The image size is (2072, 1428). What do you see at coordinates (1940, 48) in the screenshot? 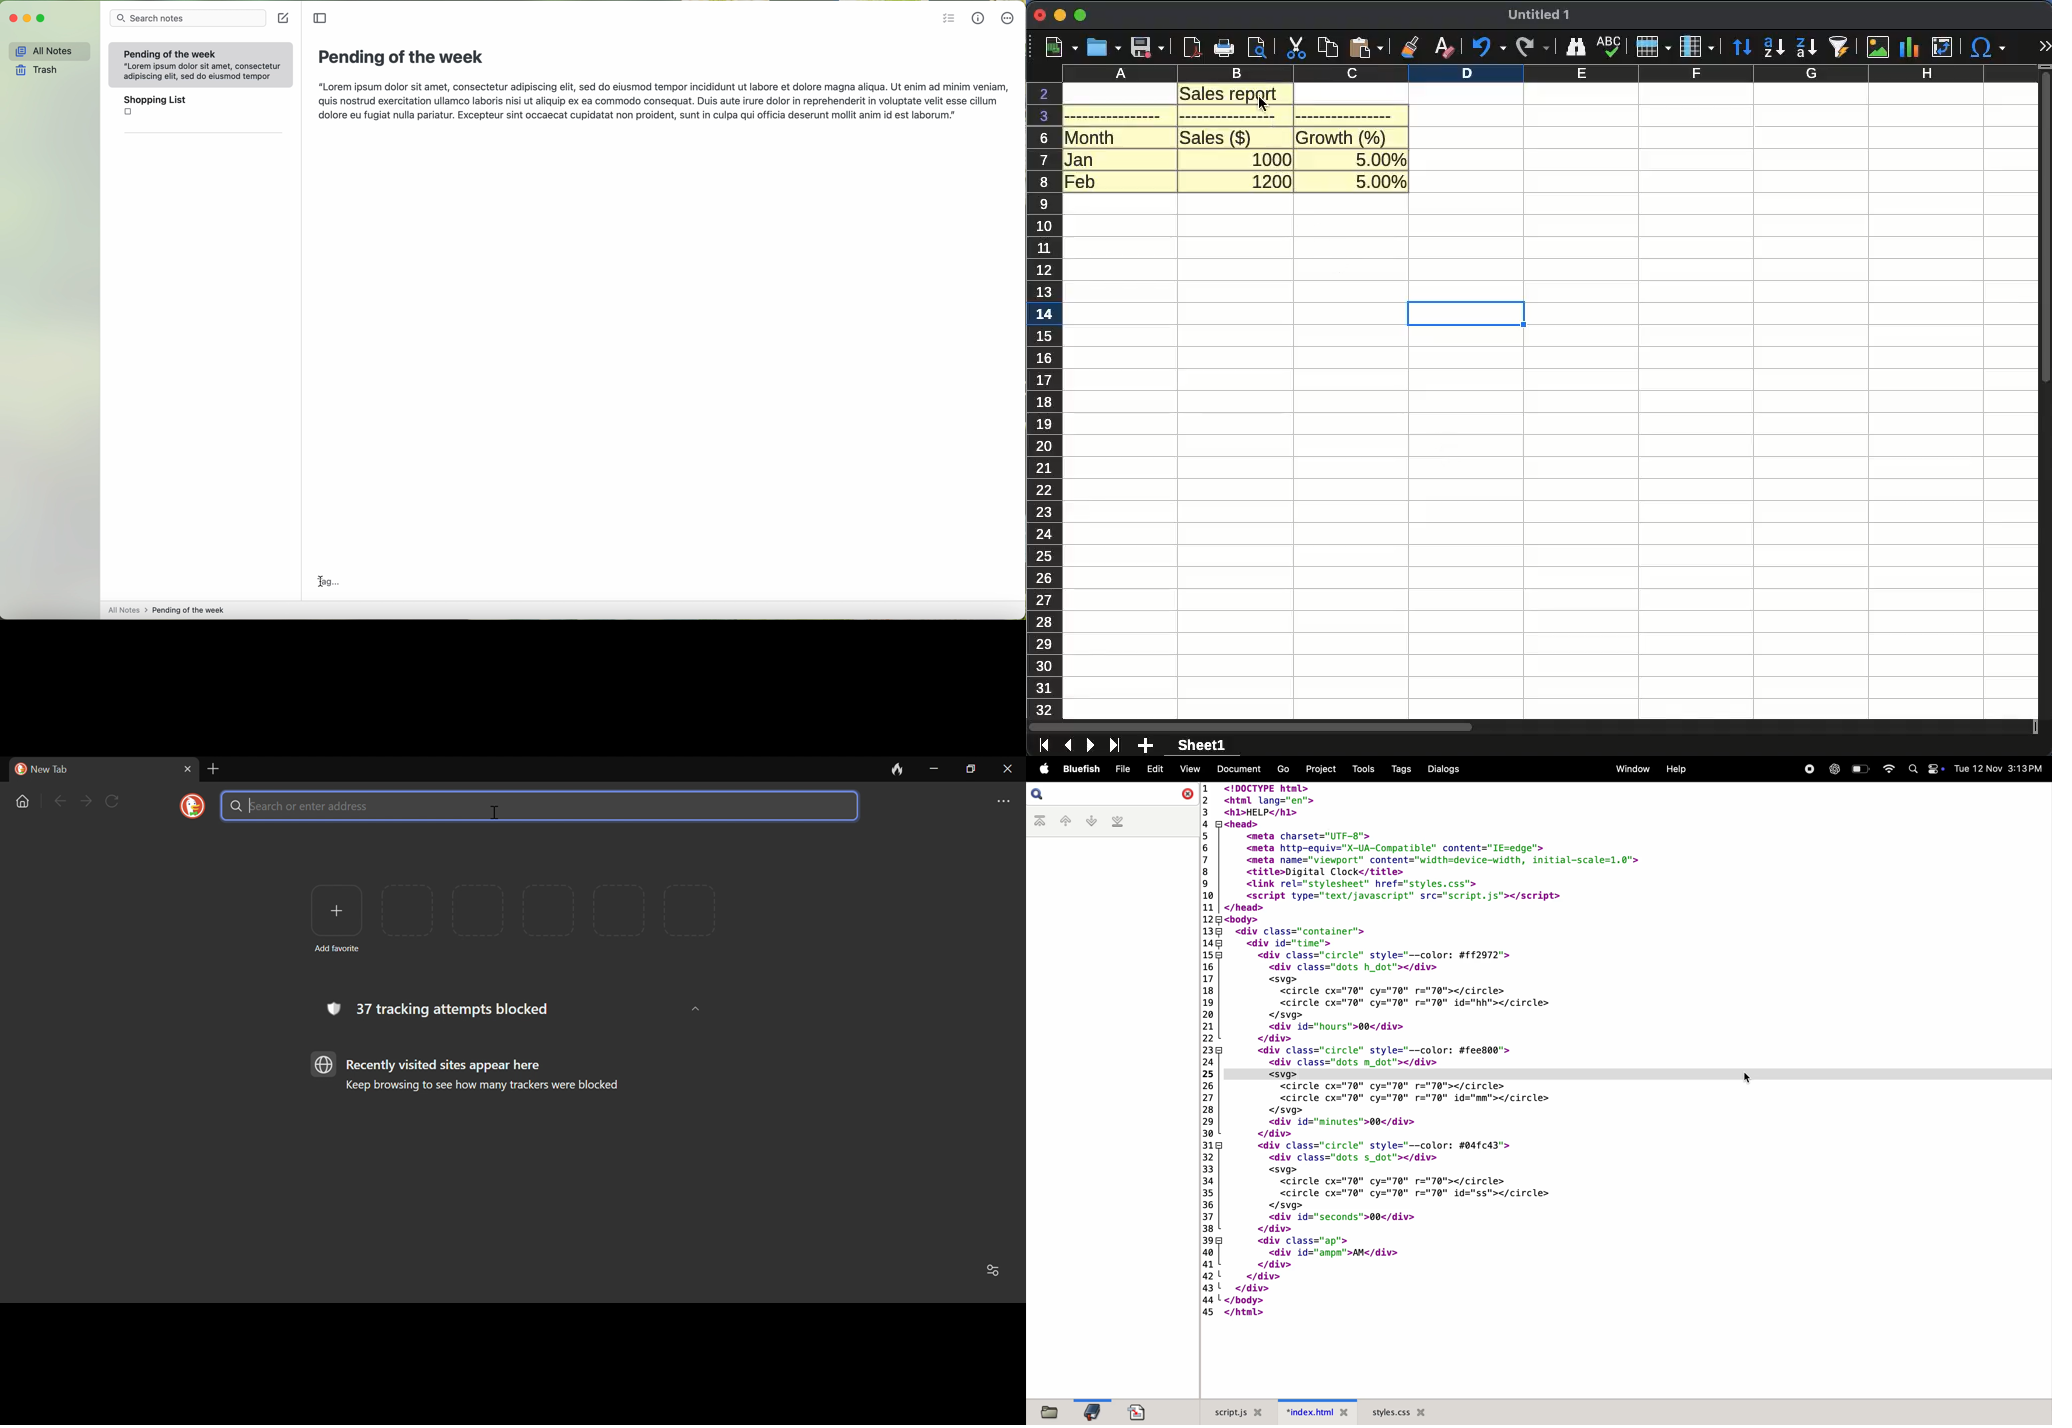
I see `pivot table` at bounding box center [1940, 48].